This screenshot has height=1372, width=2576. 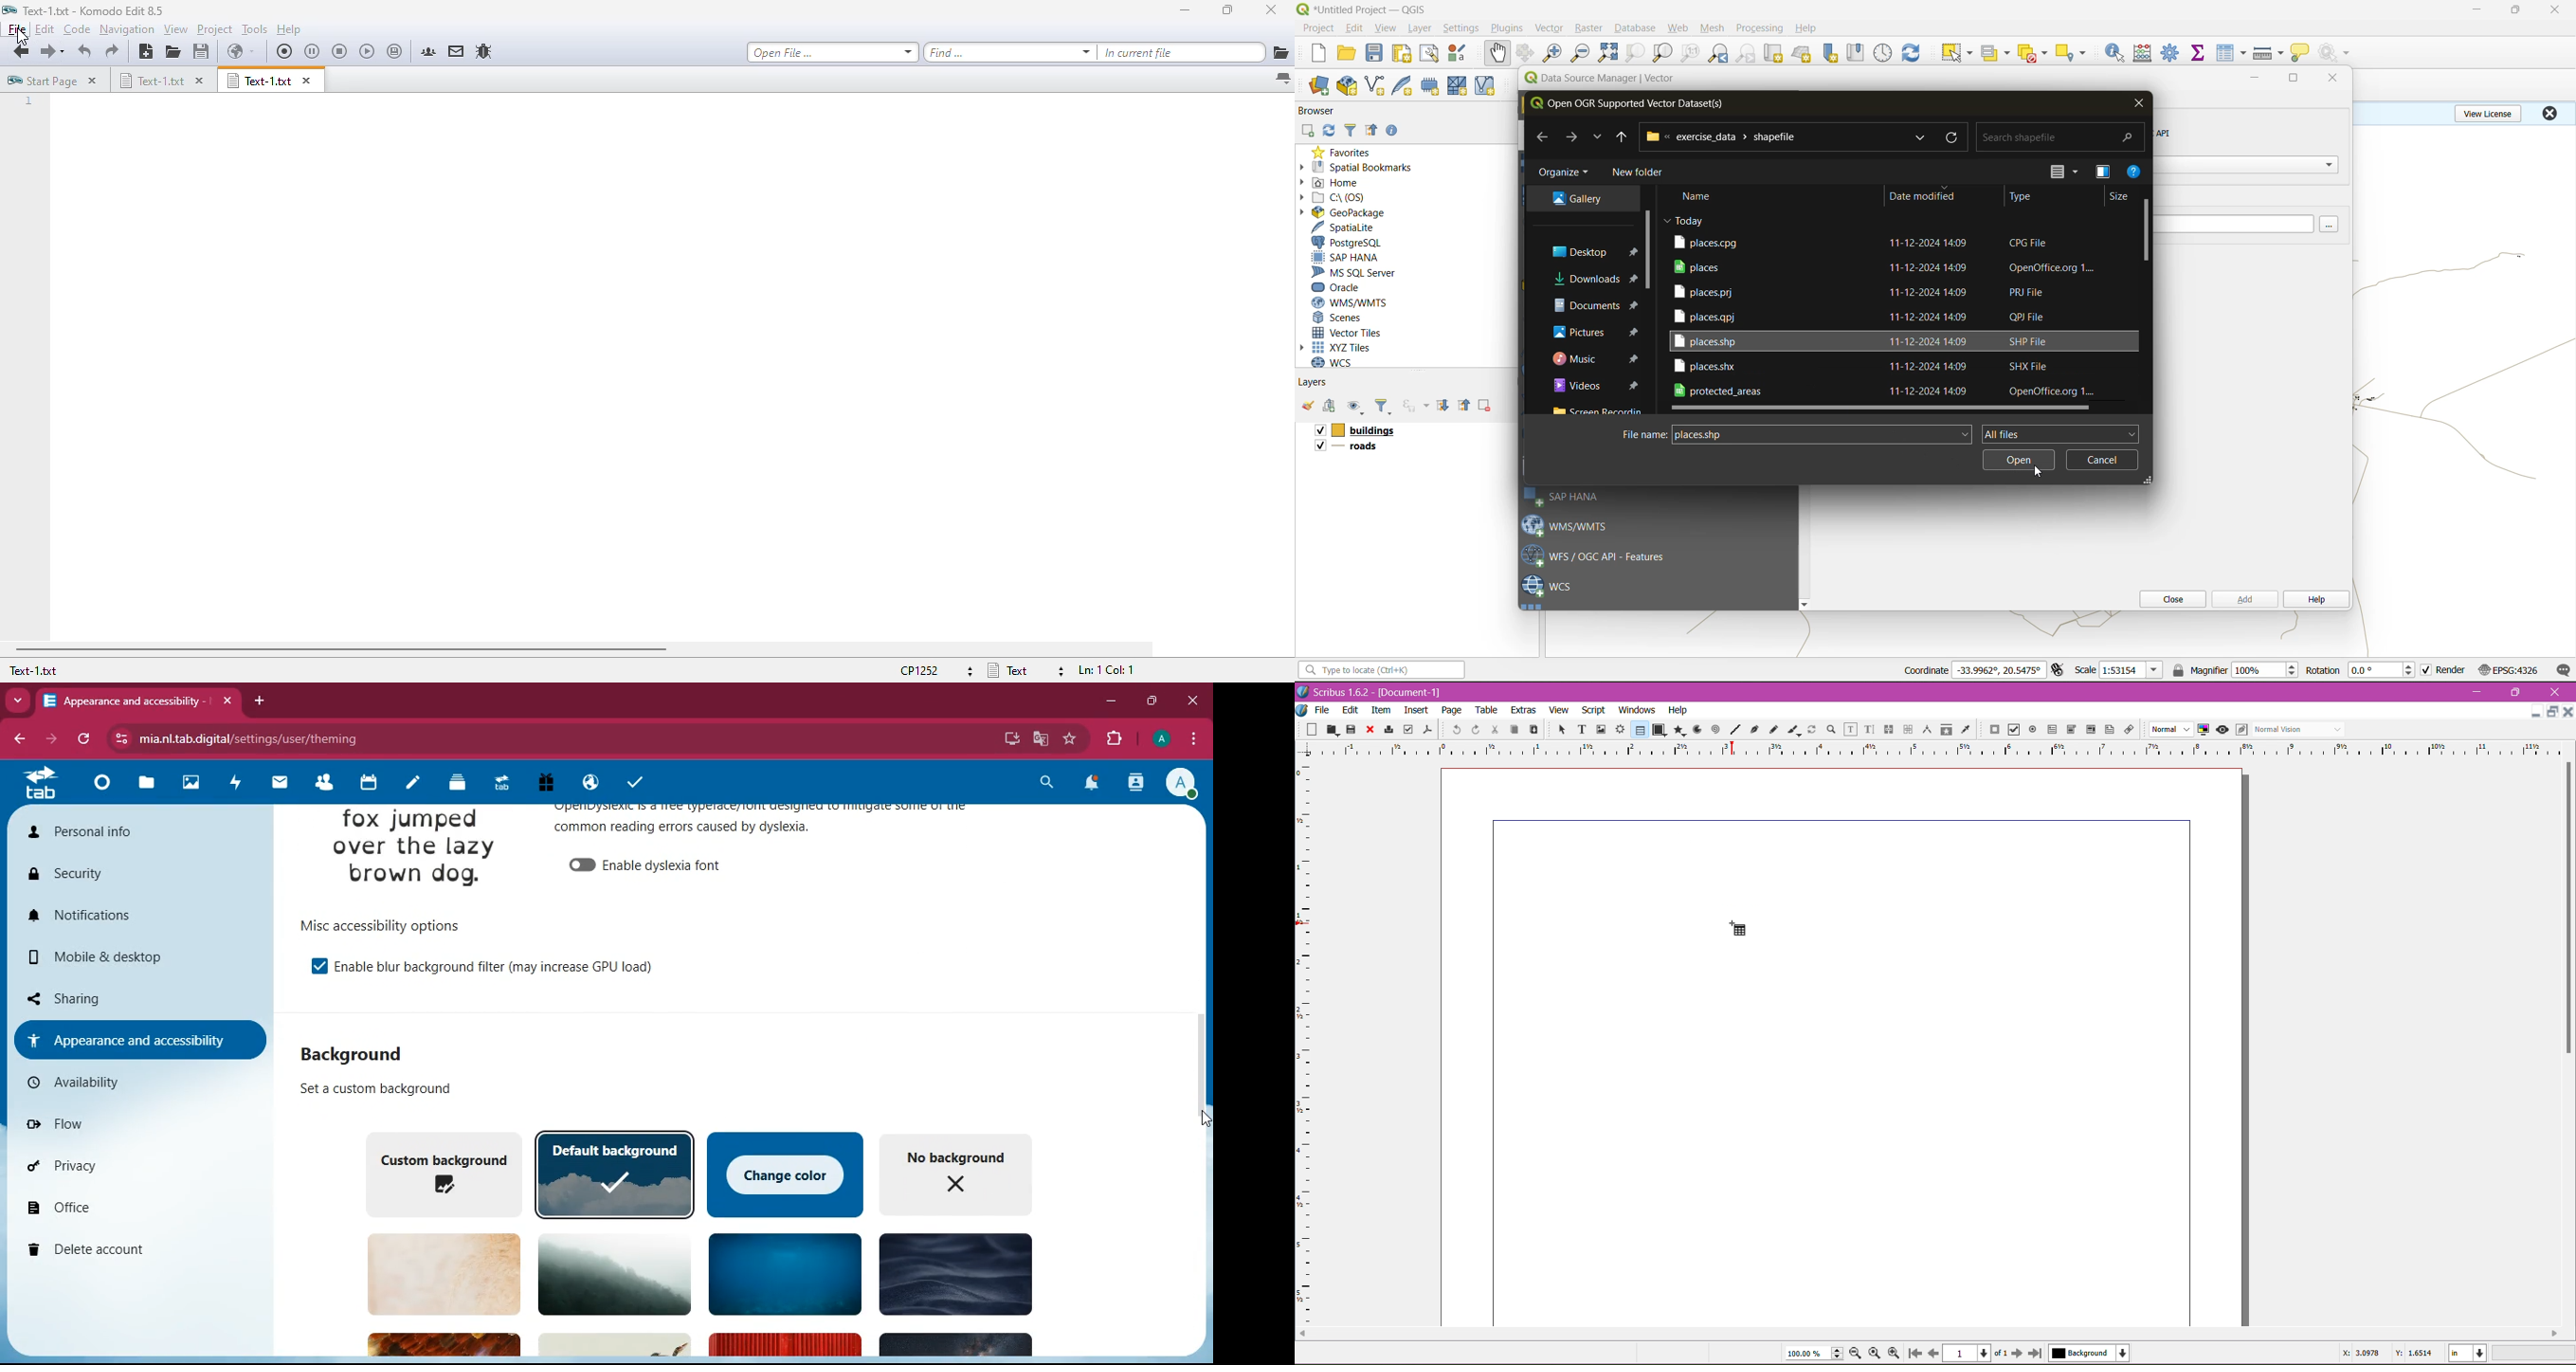 I want to click on Page, so click(x=1450, y=710).